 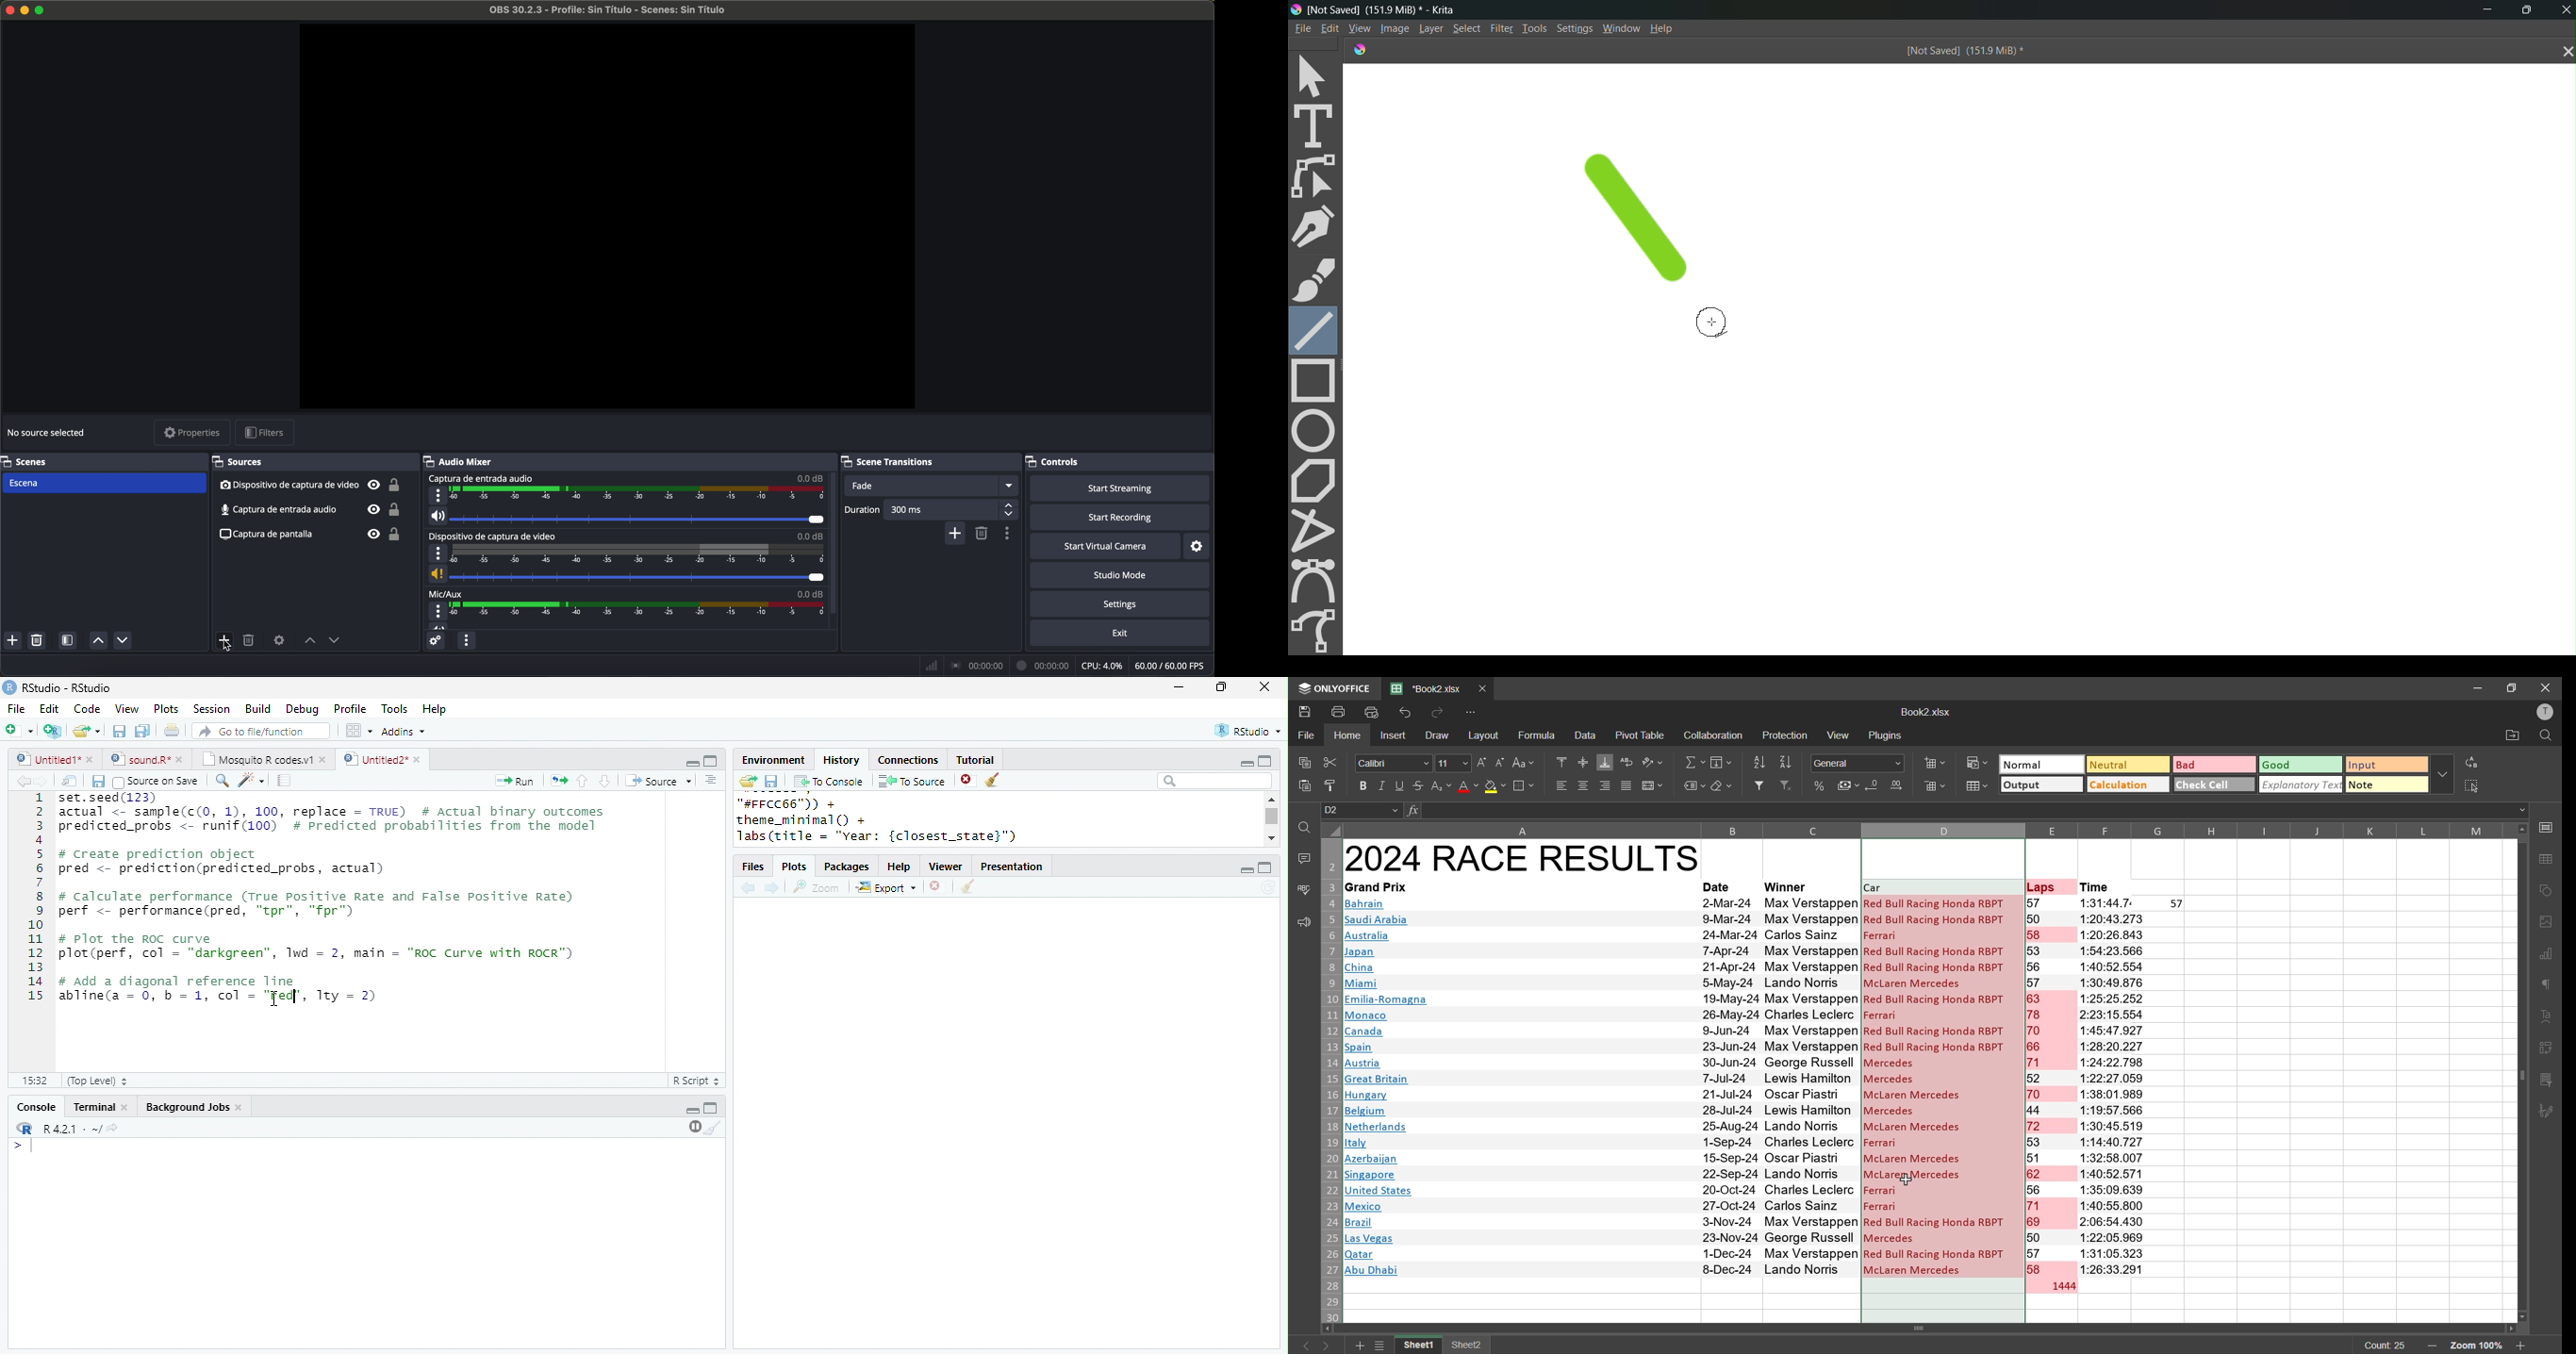 I want to click on sheet  name, so click(x=1421, y=1345).